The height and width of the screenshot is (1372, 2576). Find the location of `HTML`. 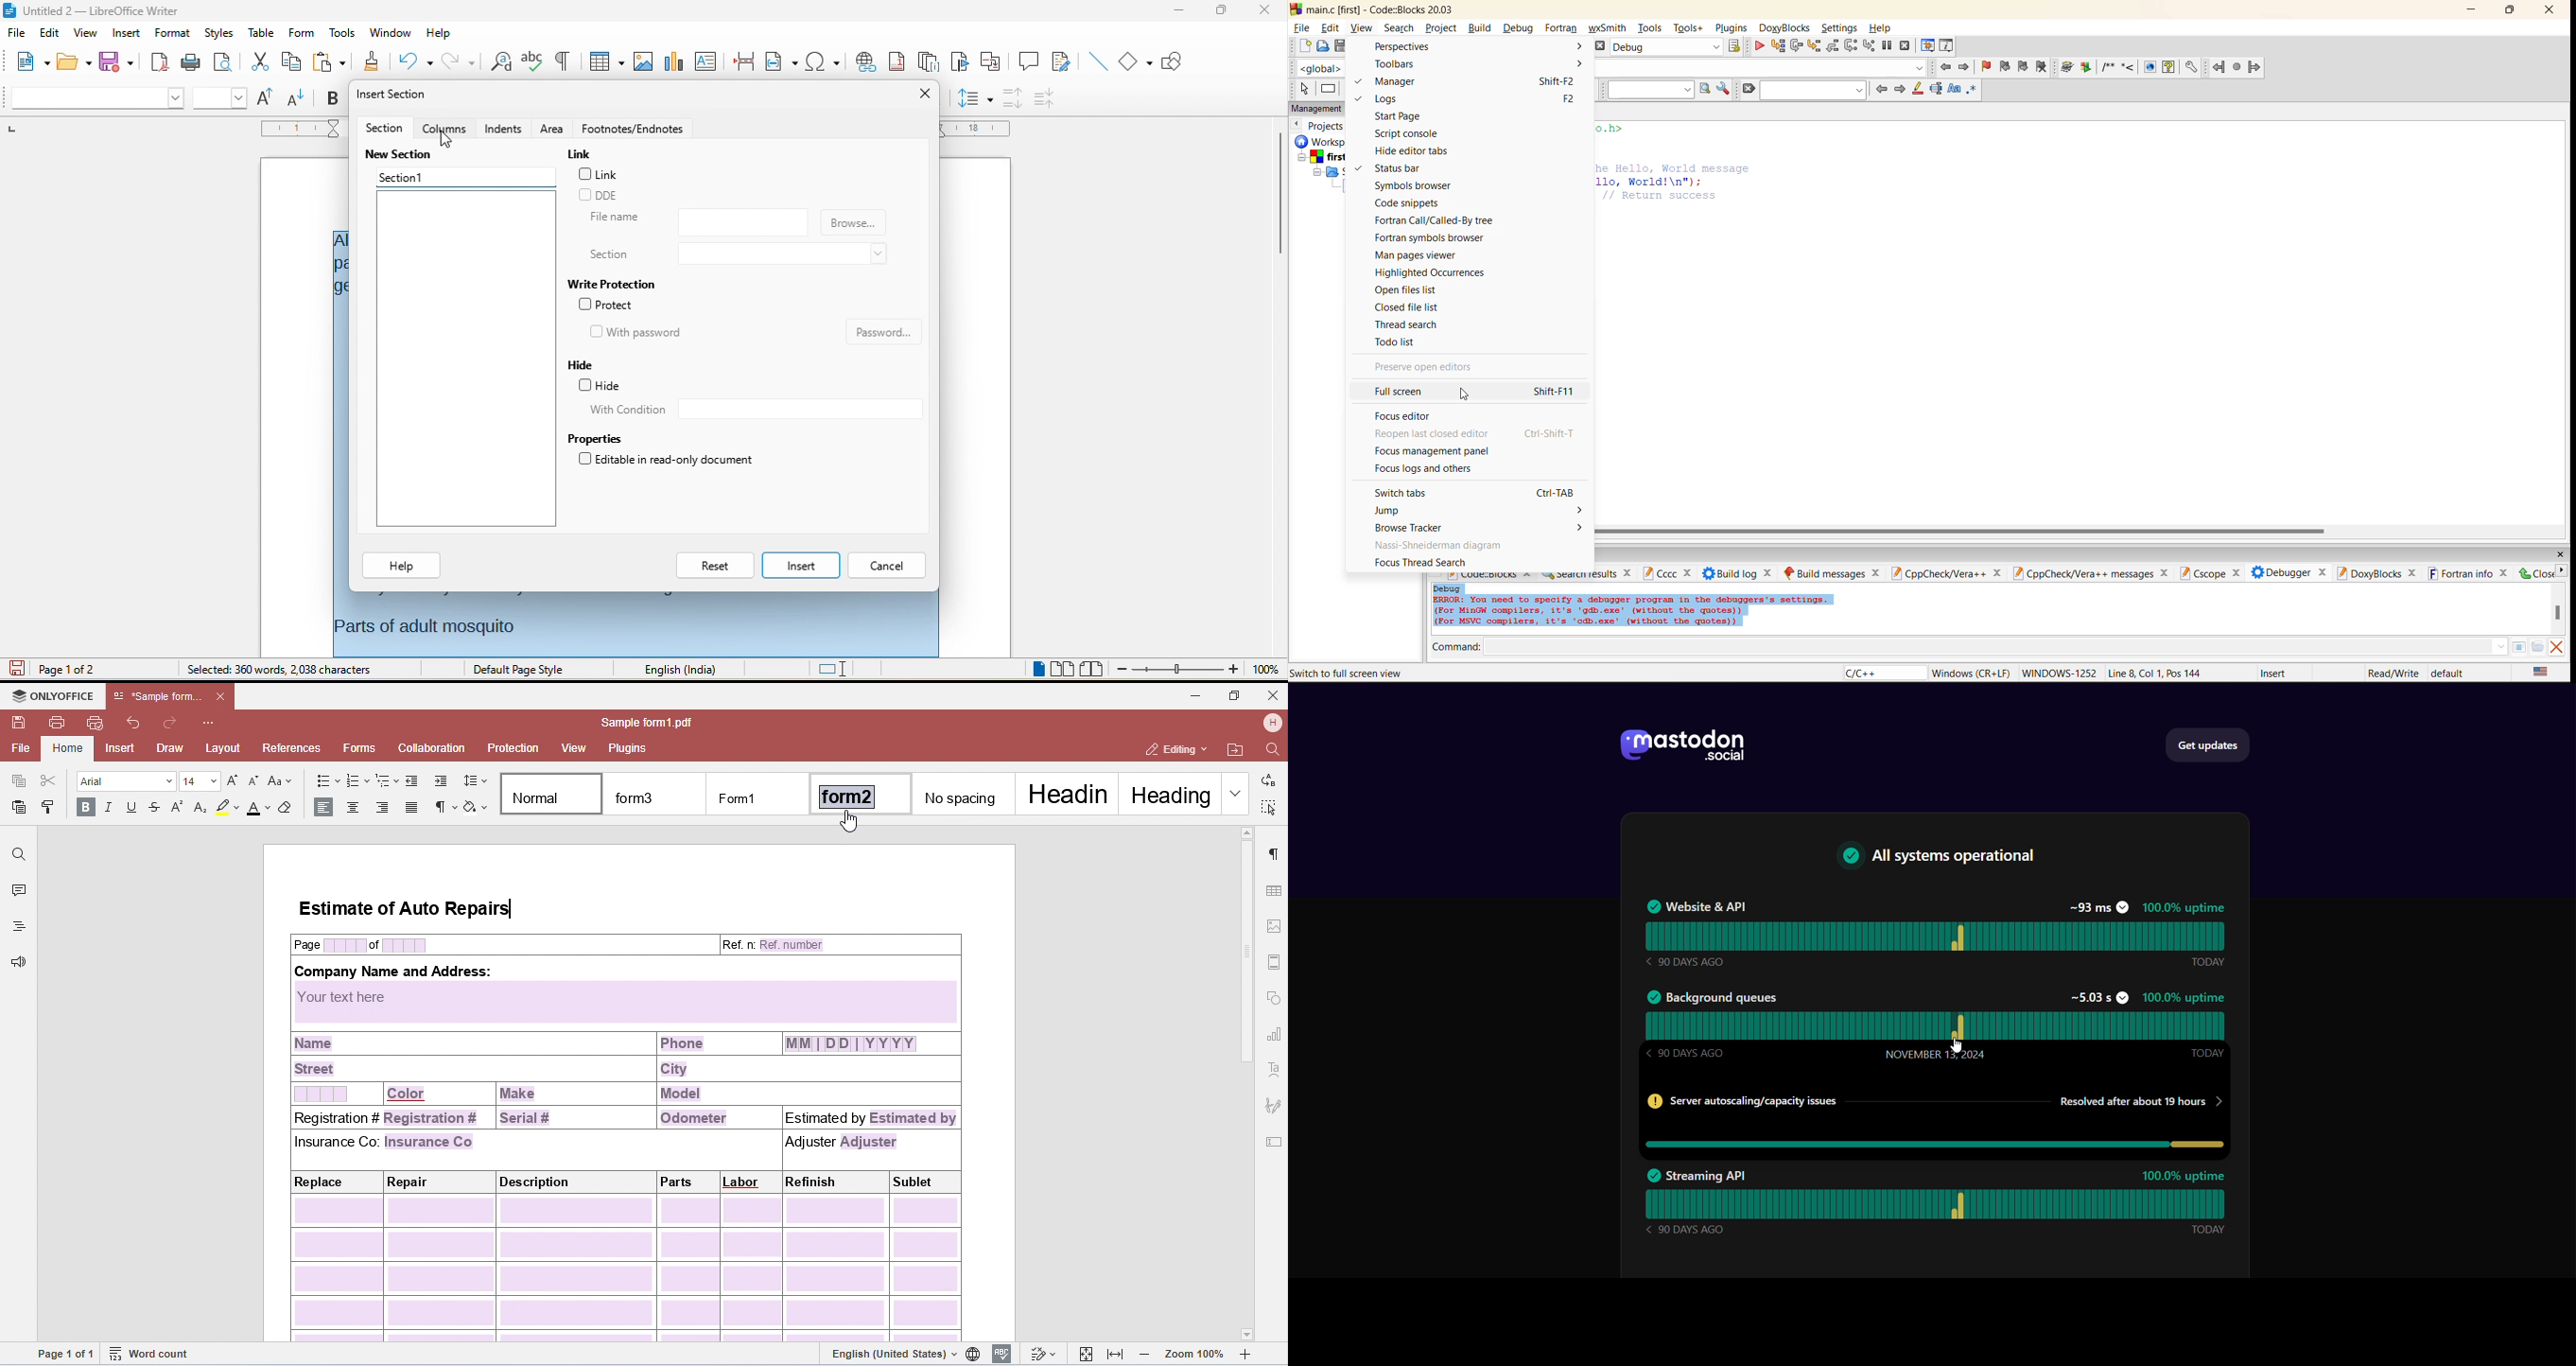

HTML is located at coordinates (2150, 67).